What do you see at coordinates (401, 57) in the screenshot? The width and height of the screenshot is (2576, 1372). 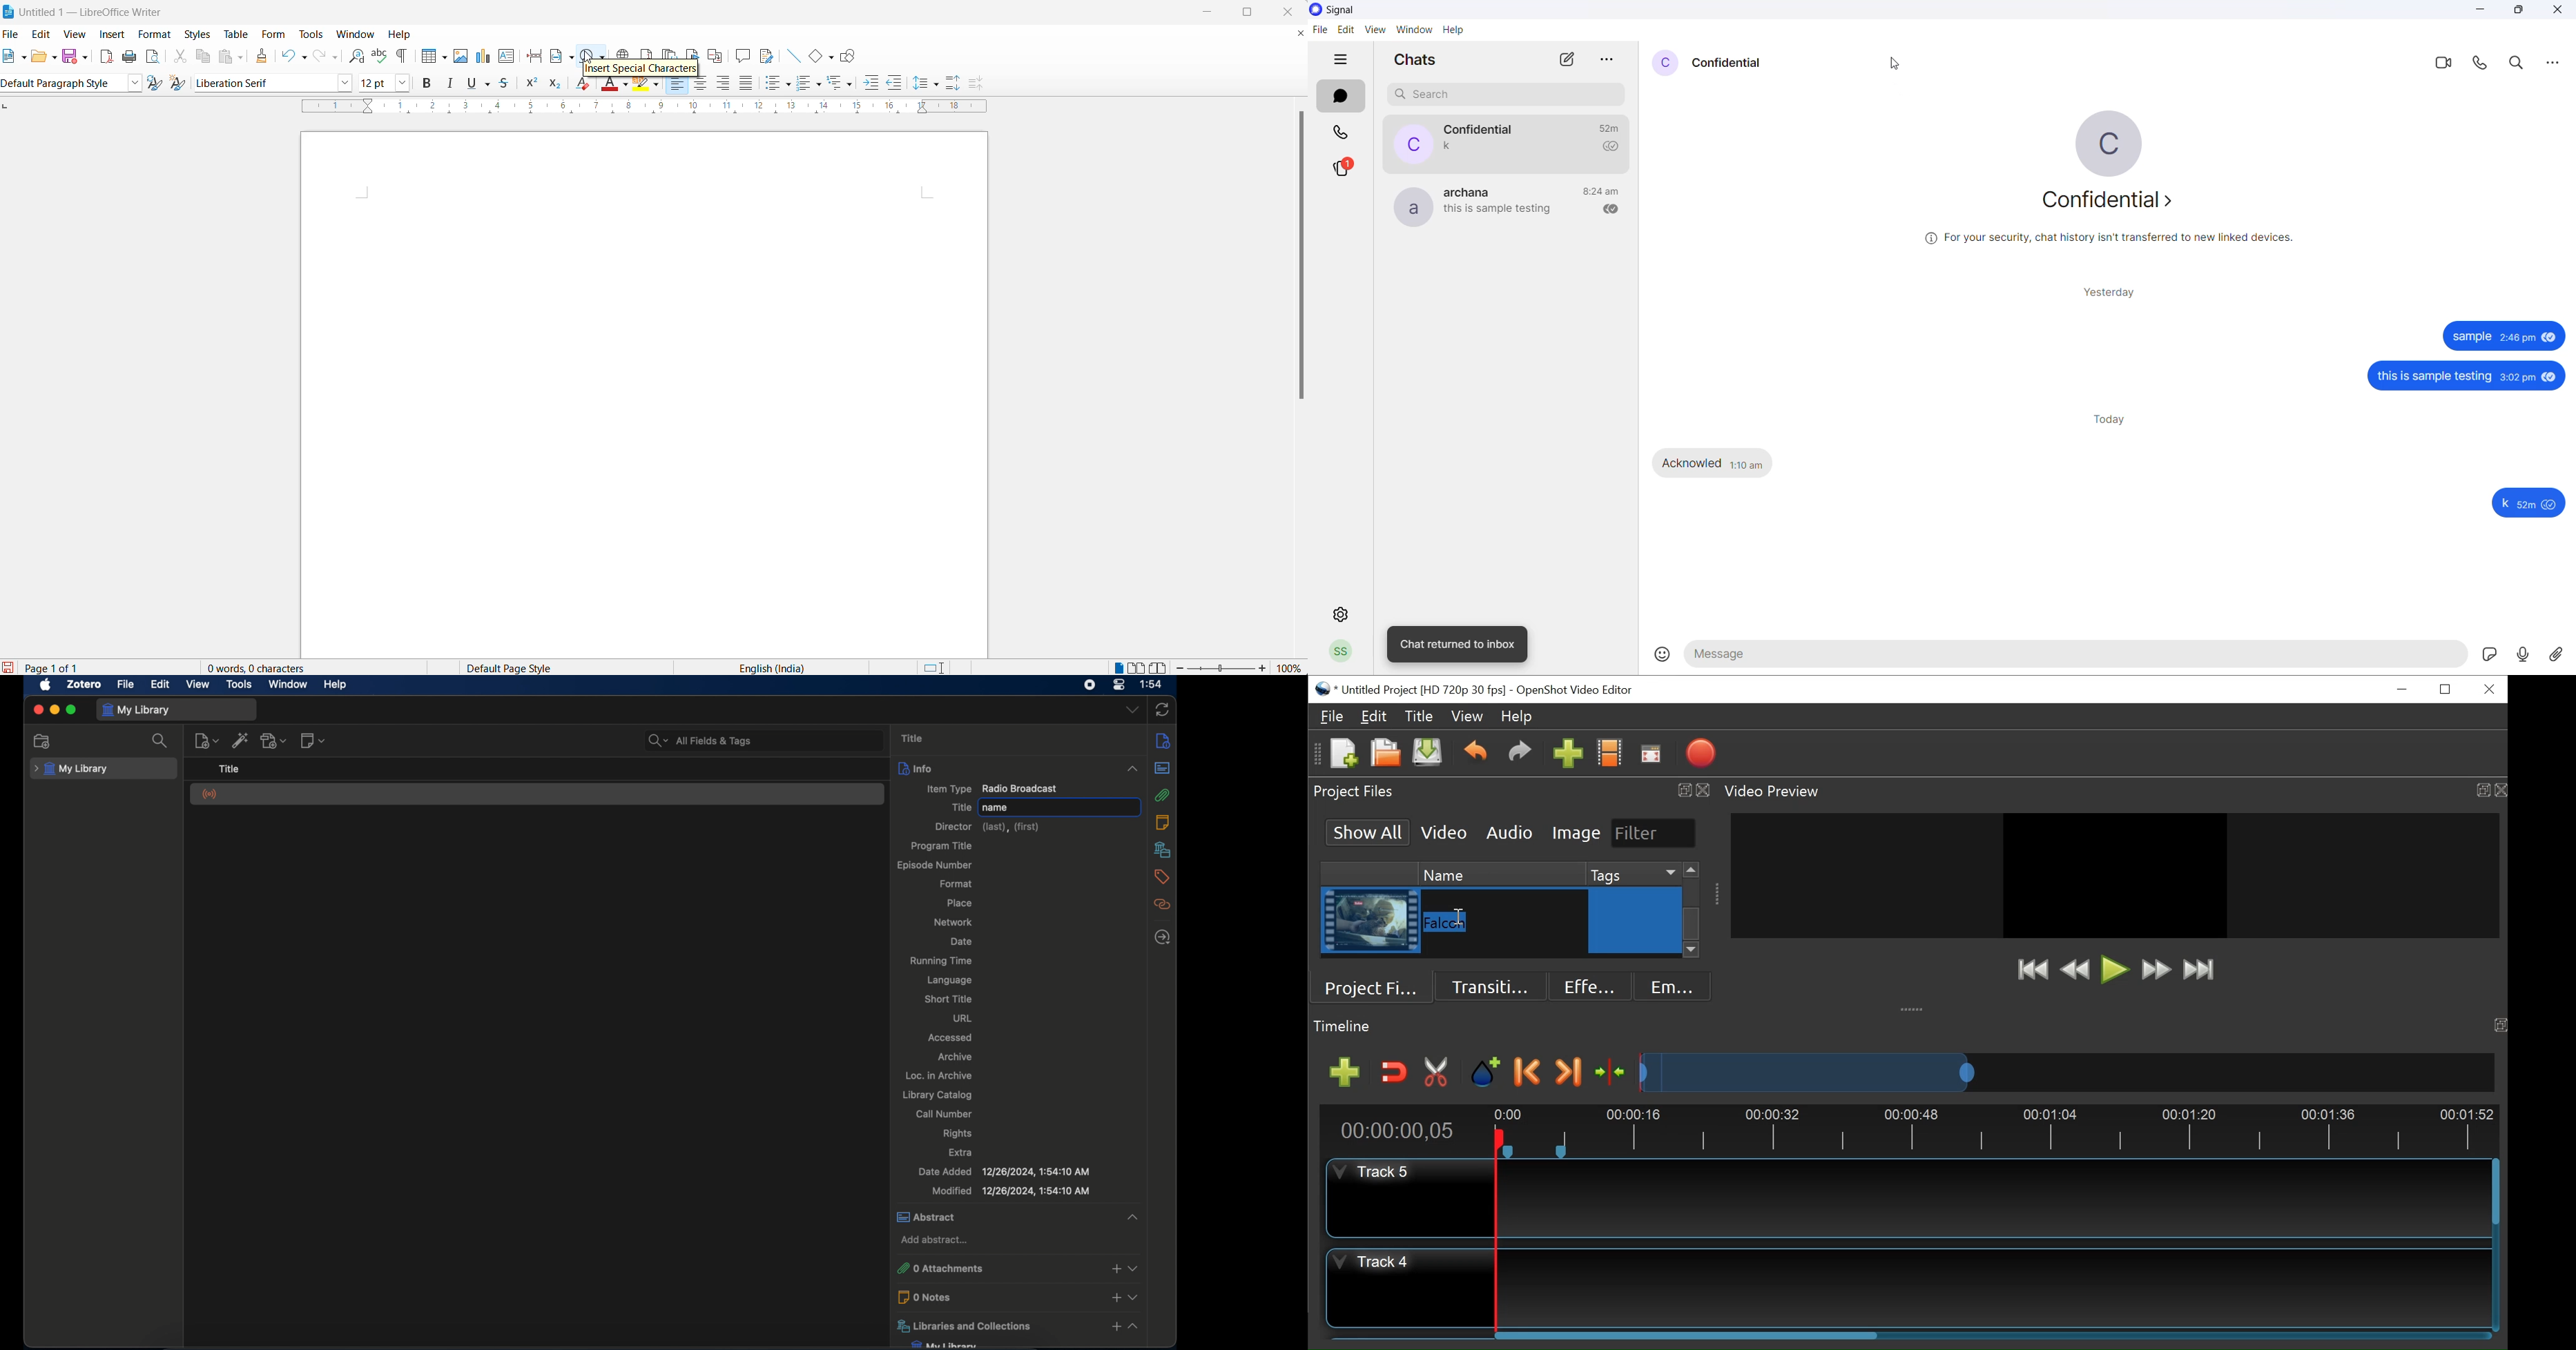 I see `toggle formatting marks` at bounding box center [401, 57].